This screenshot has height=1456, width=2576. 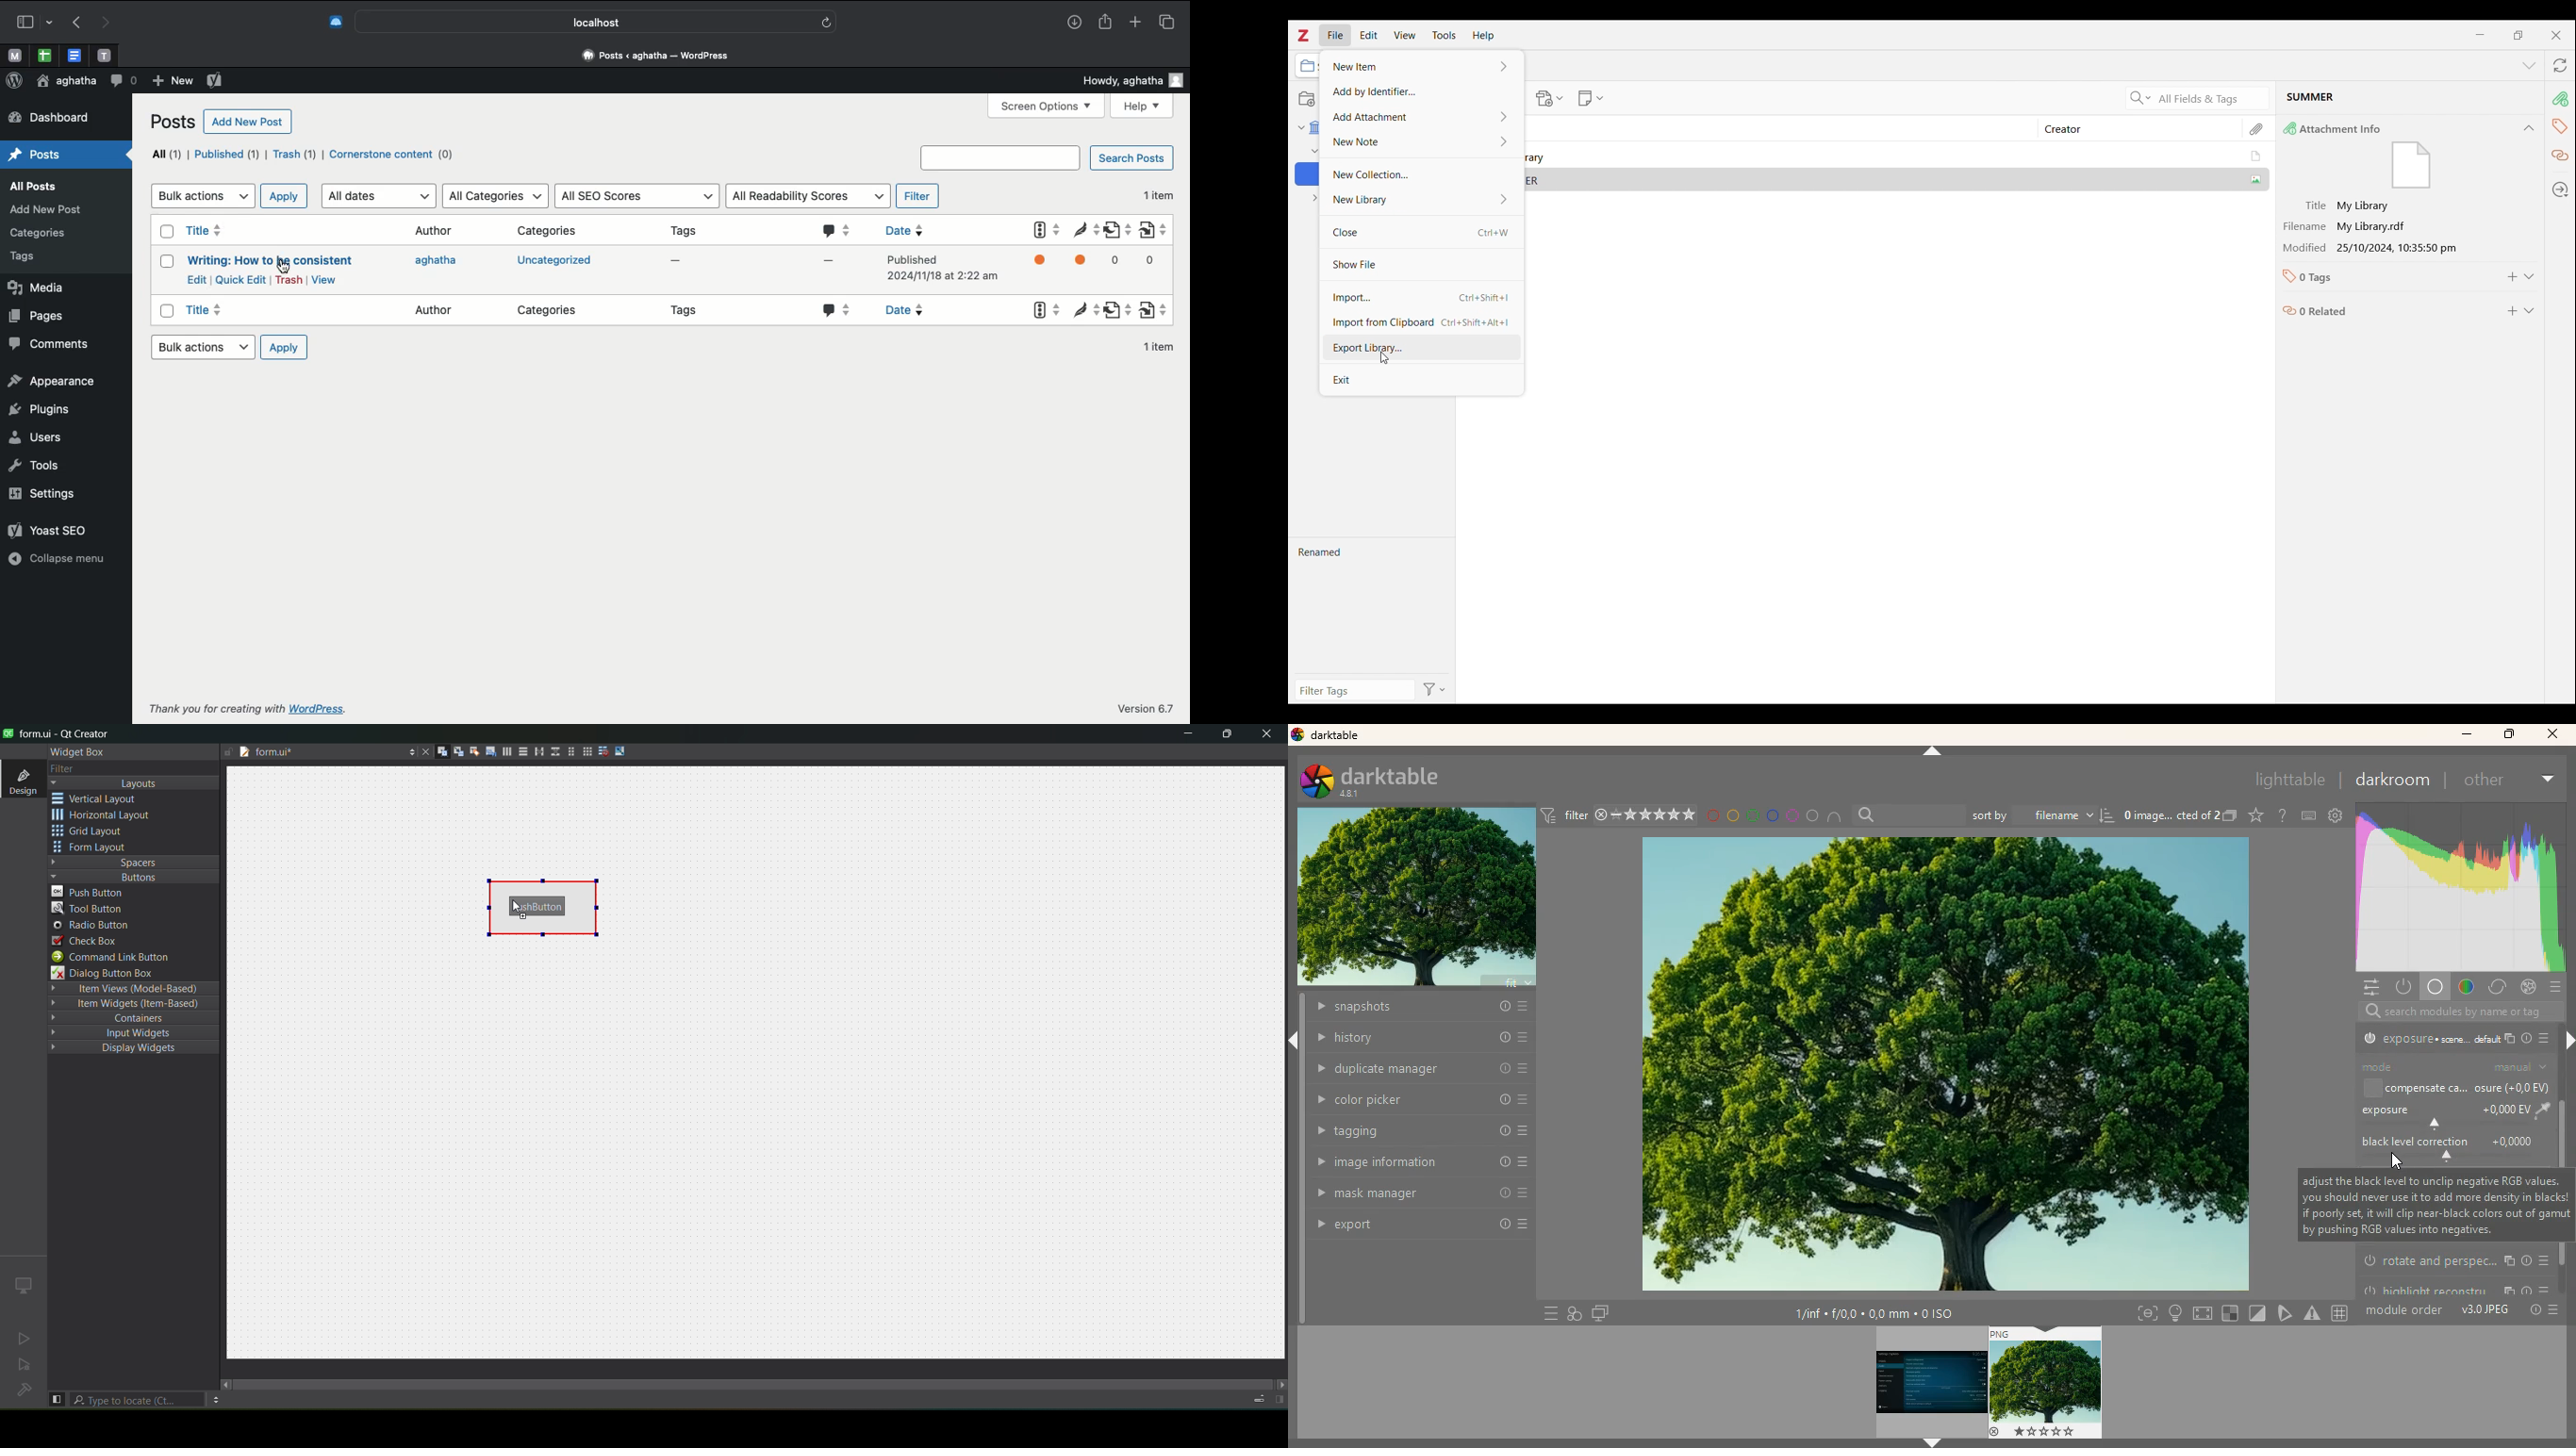 I want to click on Add attachment , so click(x=1421, y=117).